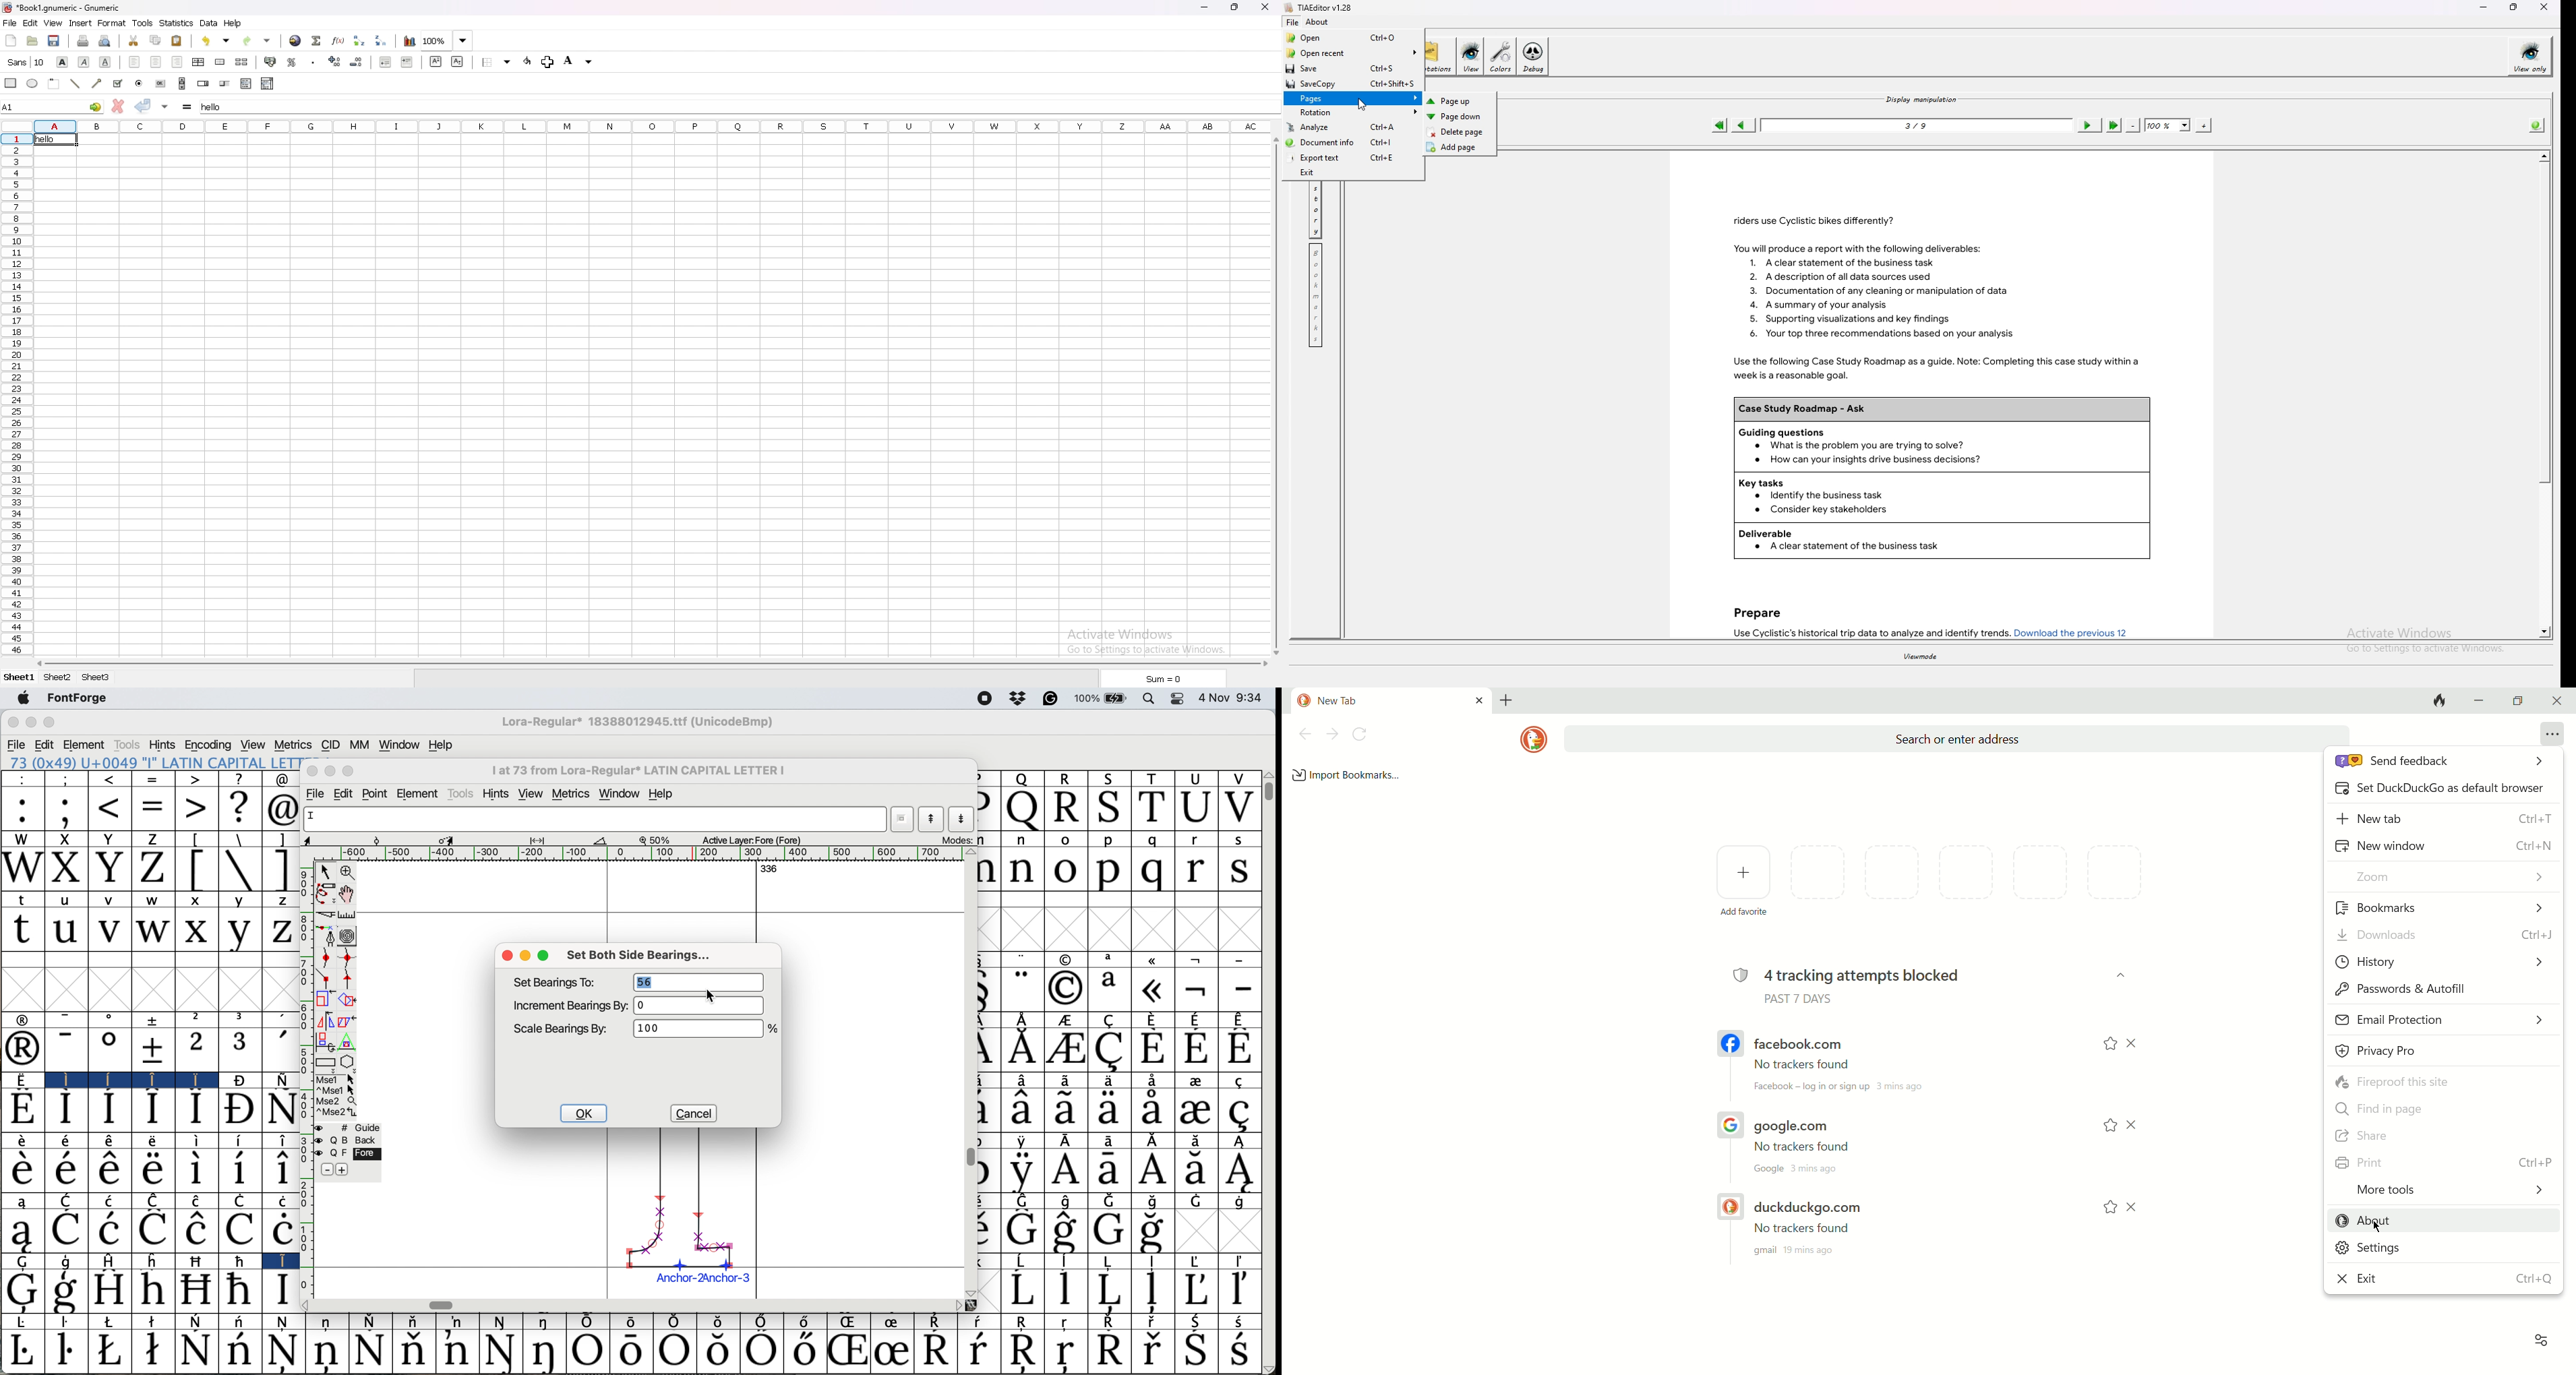  What do you see at coordinates (22, 809) in the screenshot?
I see `:` at bounding box center [22, 809].